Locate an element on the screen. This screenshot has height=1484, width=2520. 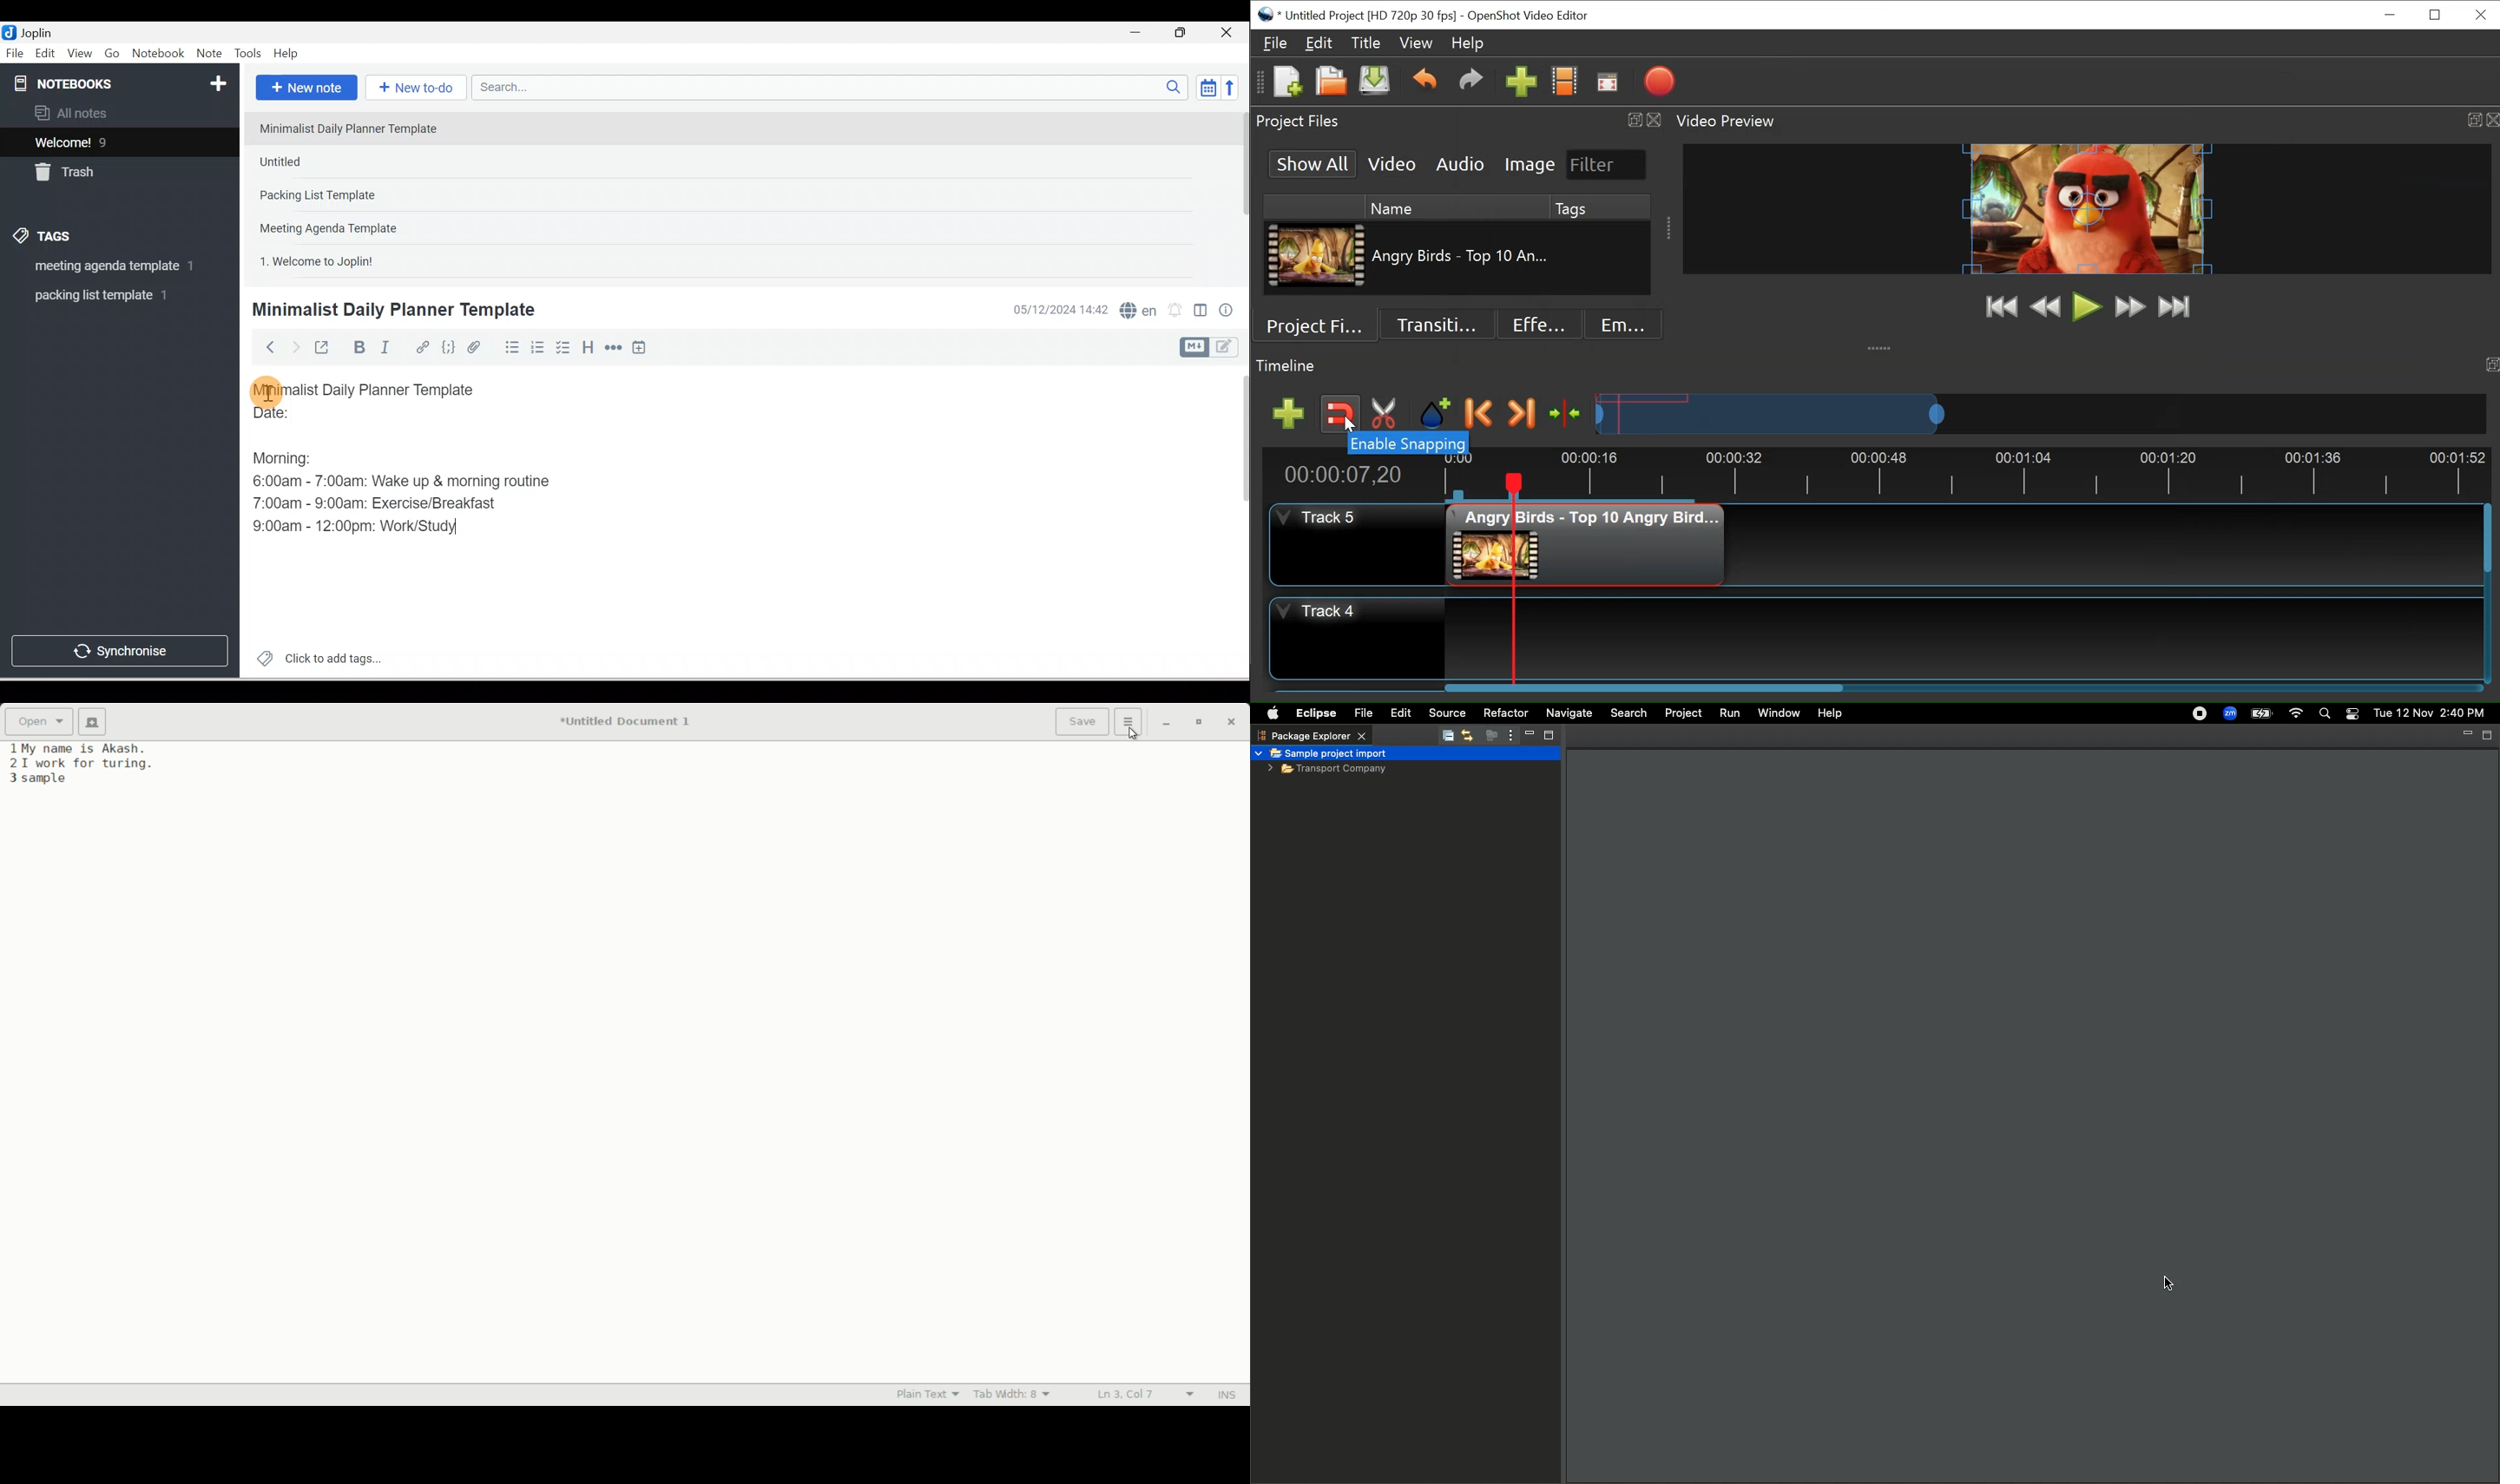
Minimize is located at coordinates (2465, 734).